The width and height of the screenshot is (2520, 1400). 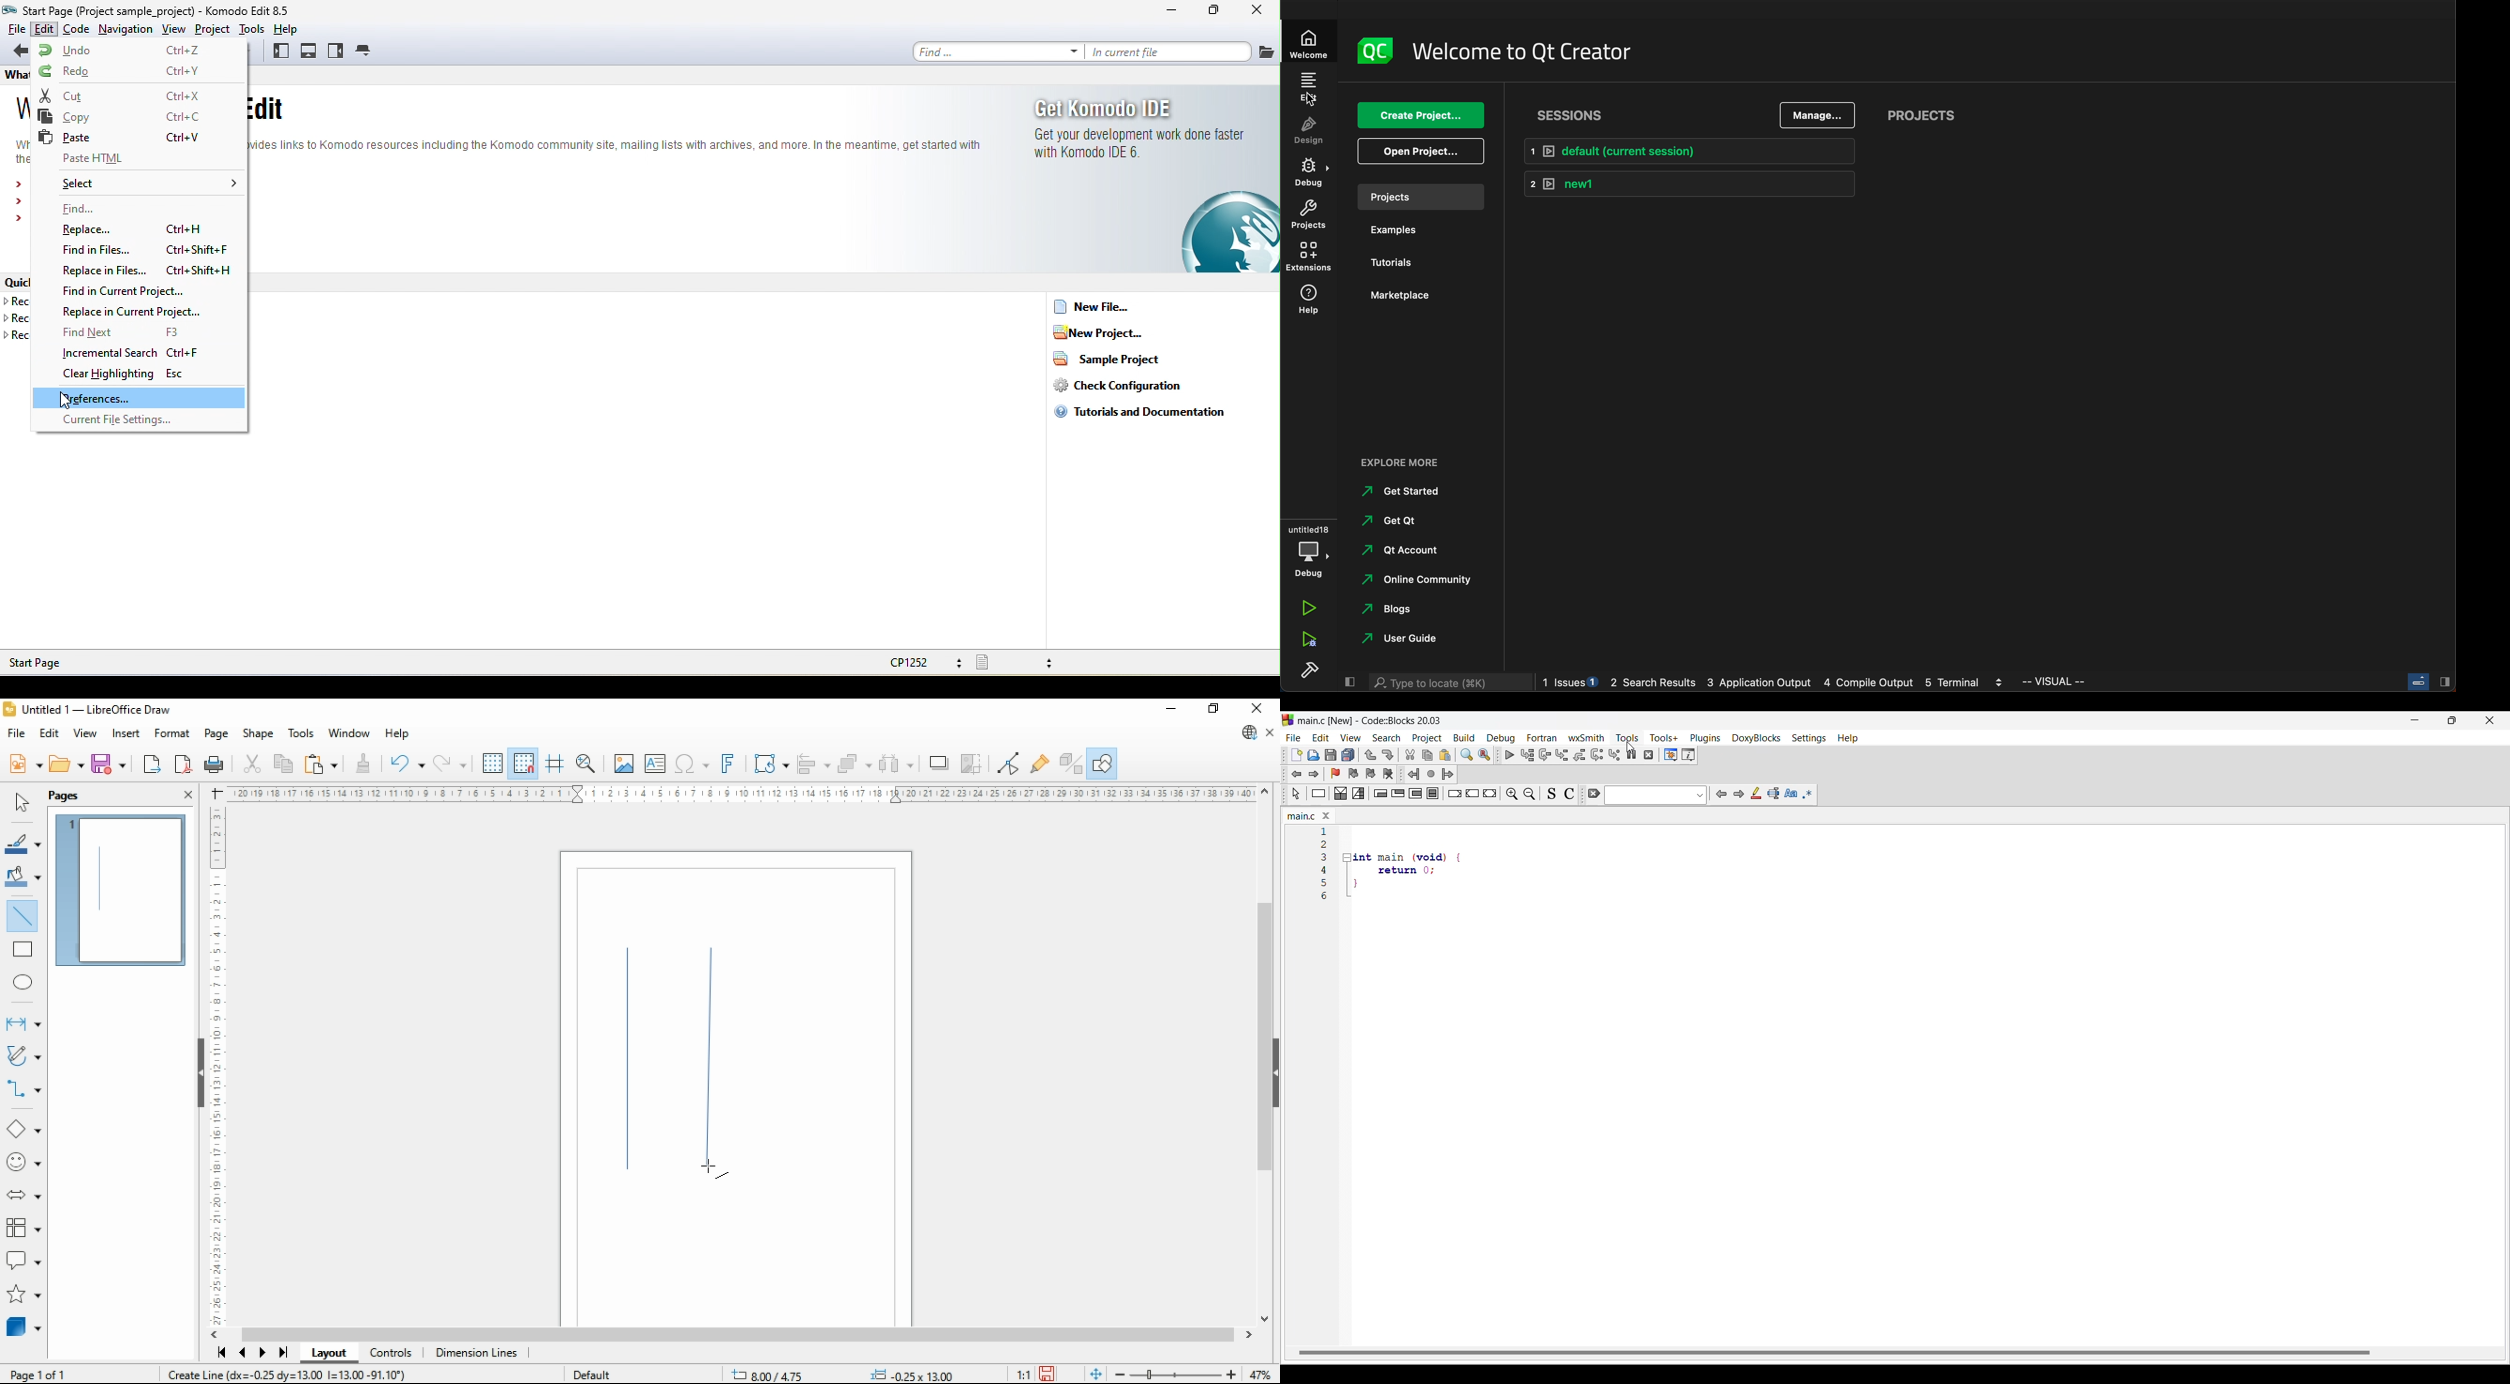 I want to click on page 1 of 1, so click(x=38, y=1375).